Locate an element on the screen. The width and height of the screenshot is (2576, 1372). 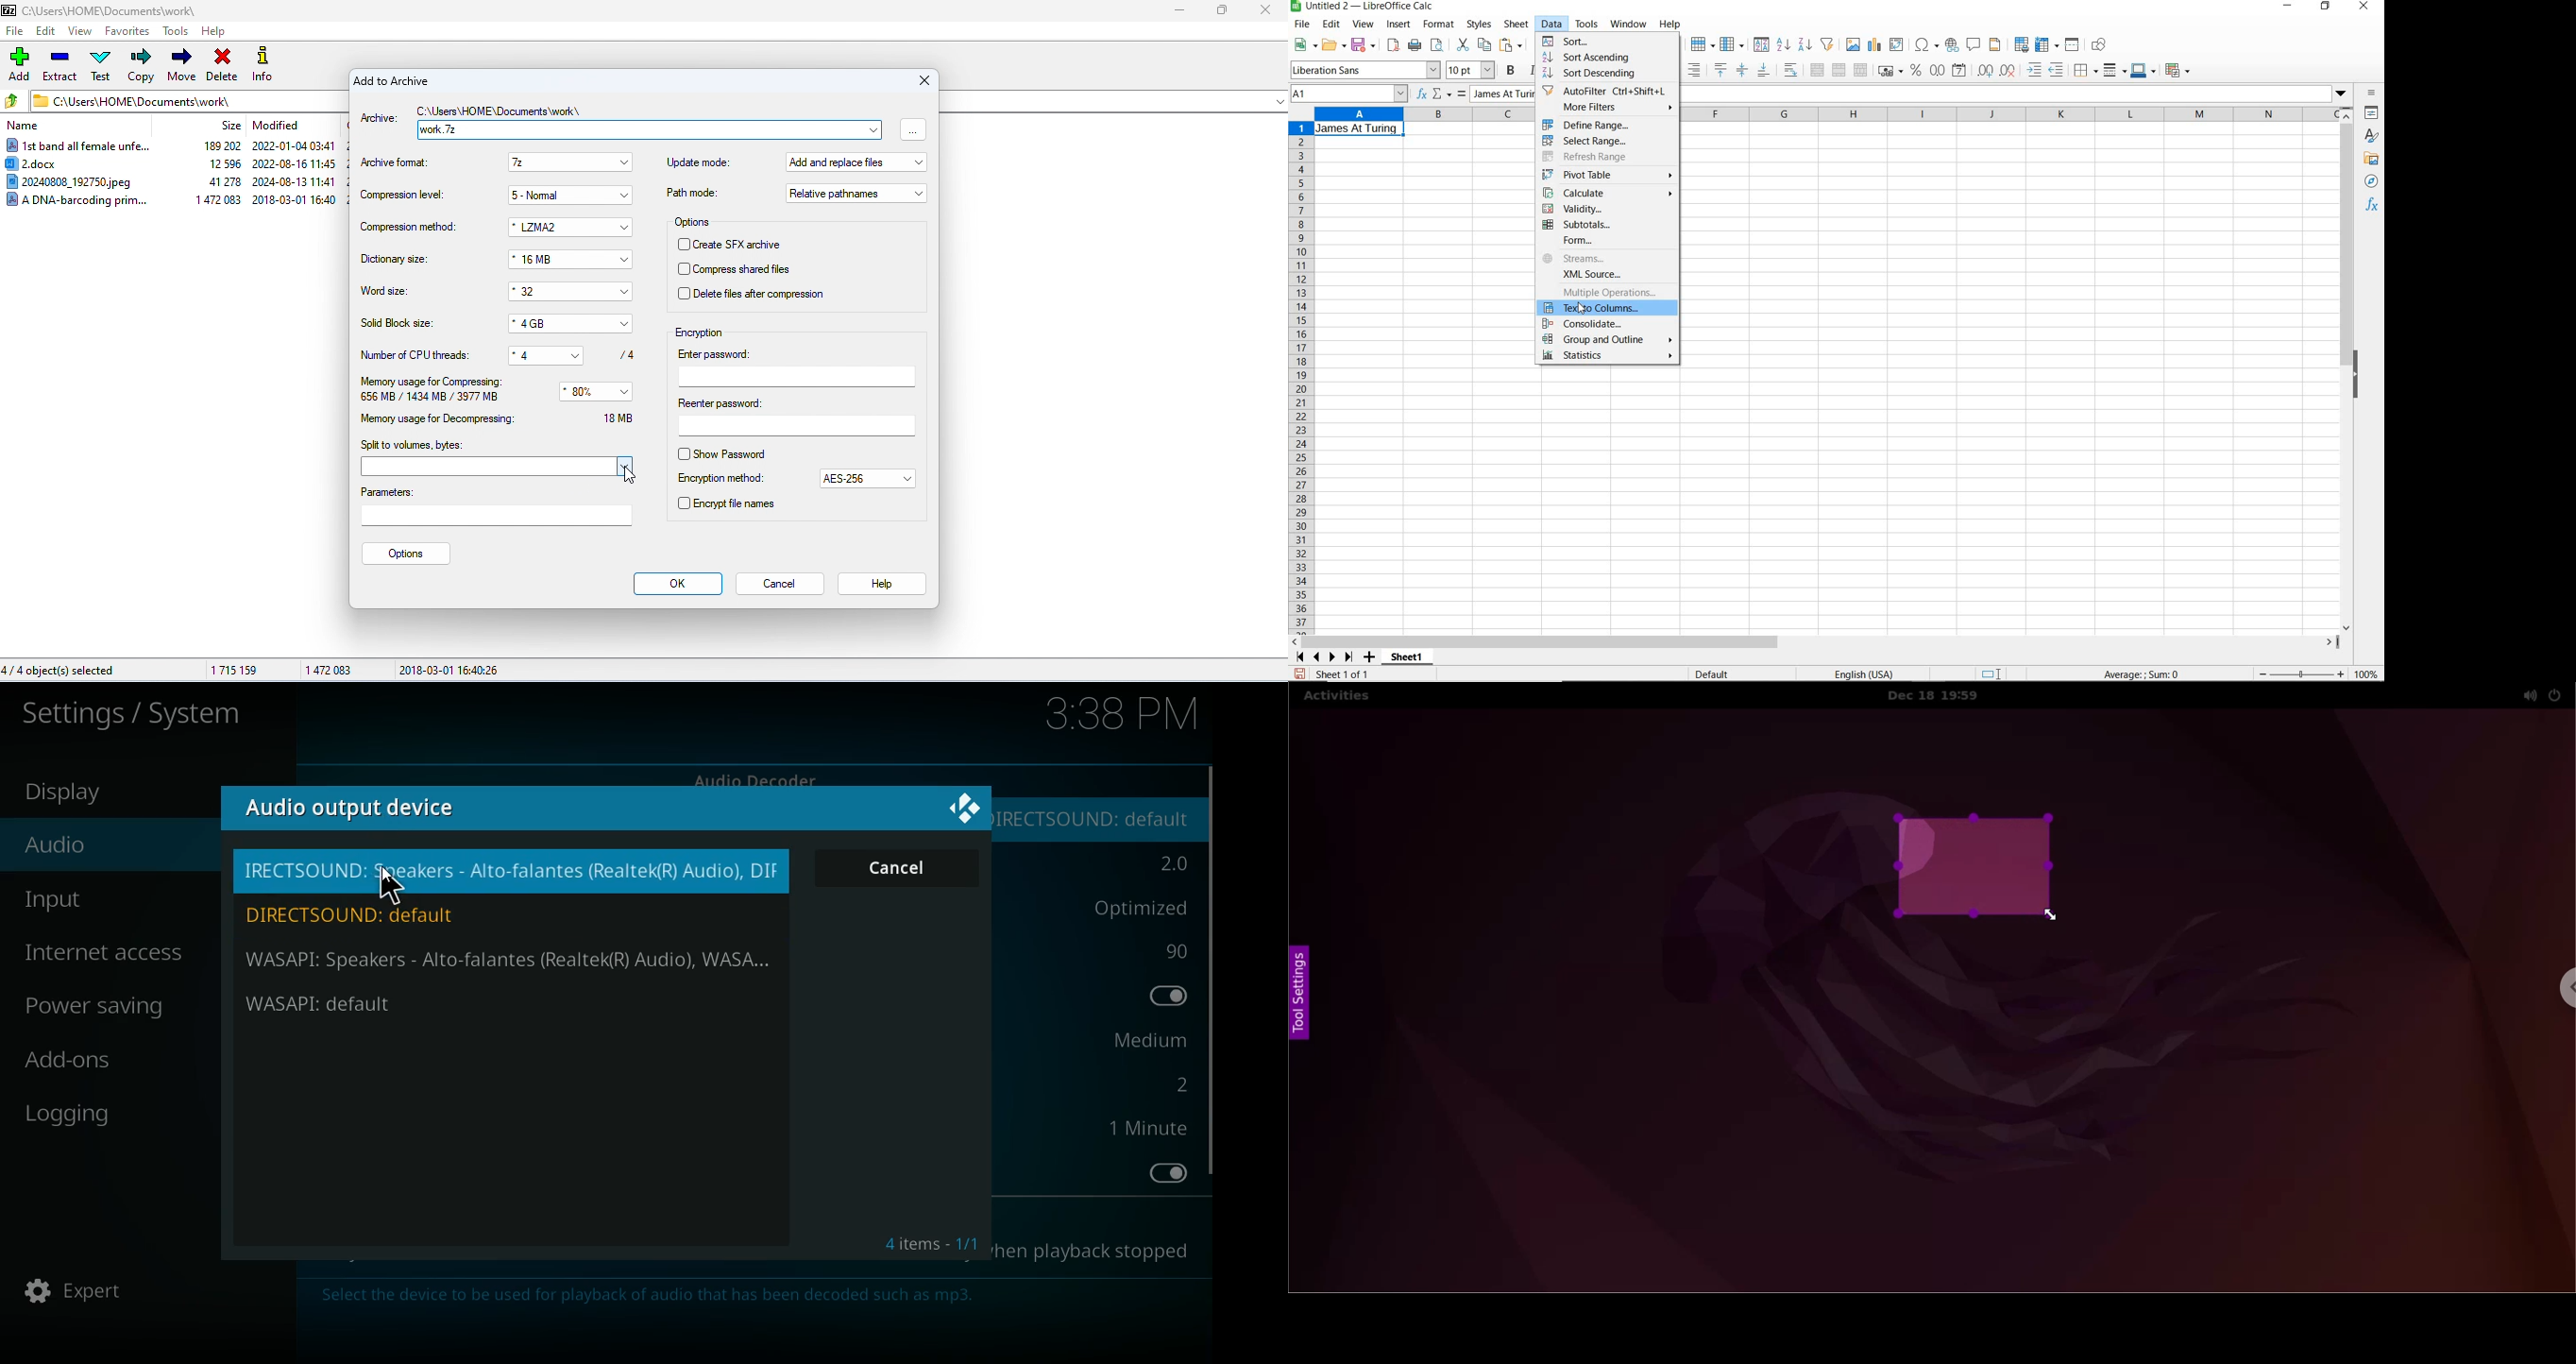
directsound speakers - alto-falantes (realtek(R) audio), dir is located at coordinates (512, 872).